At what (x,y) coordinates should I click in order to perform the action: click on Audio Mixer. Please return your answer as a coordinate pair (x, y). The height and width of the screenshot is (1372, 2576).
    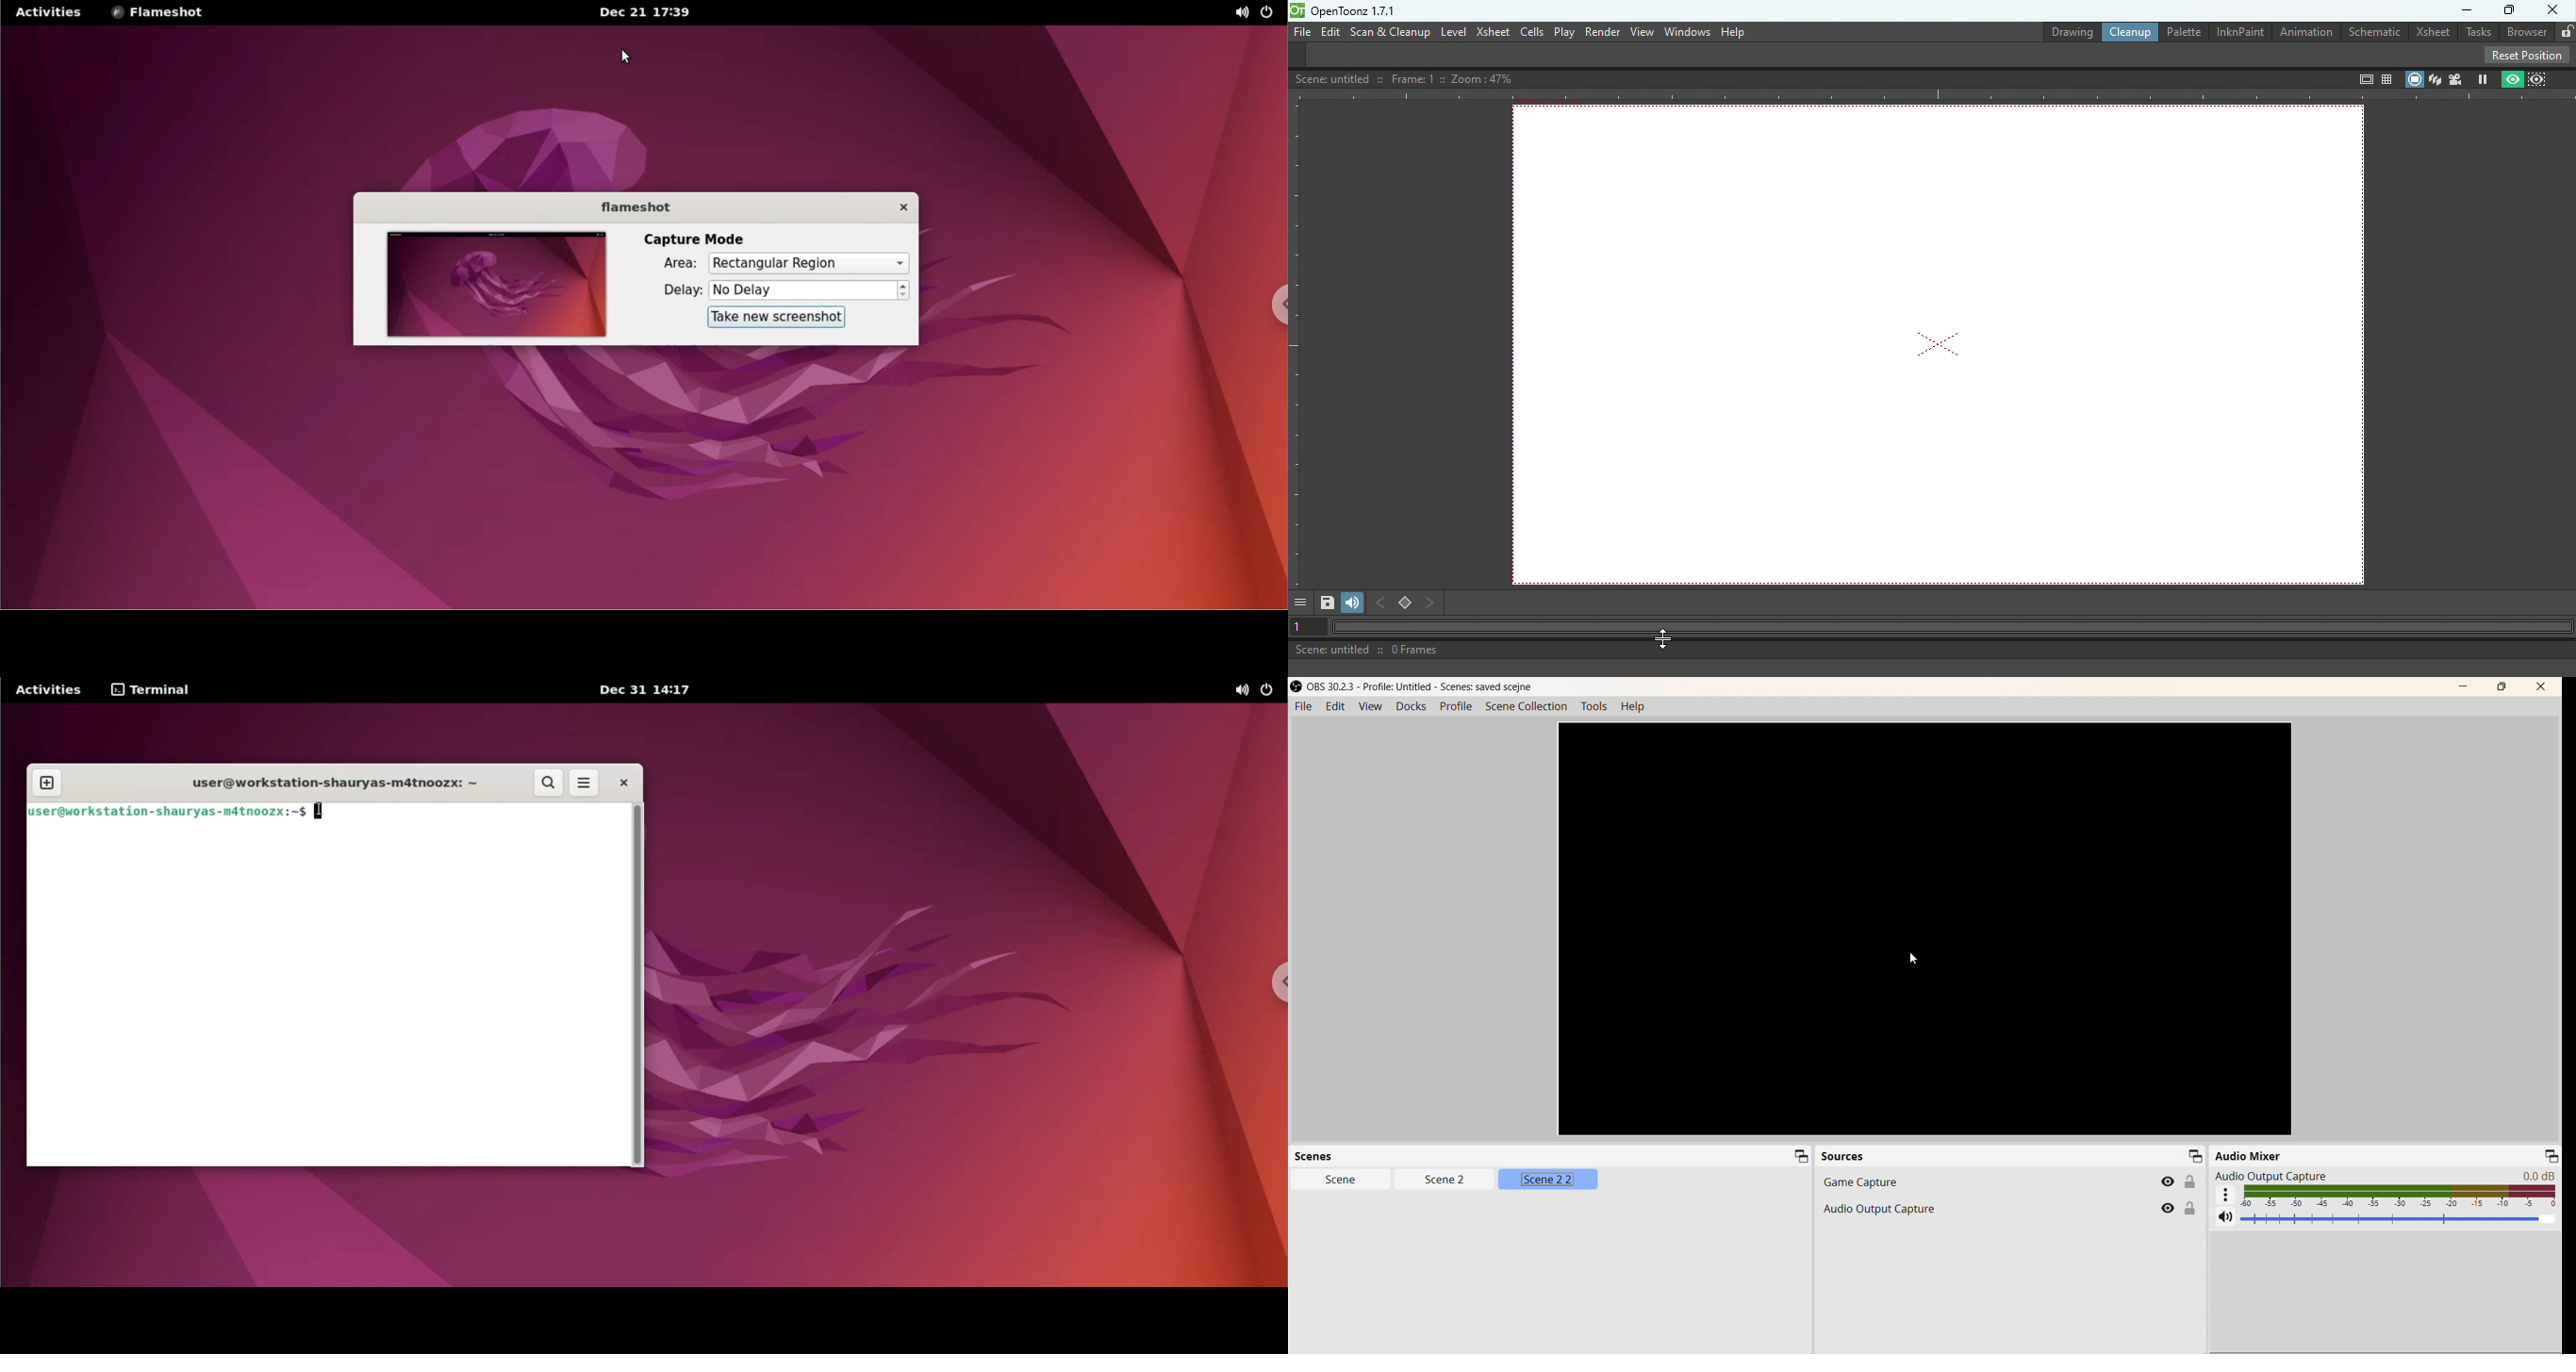
    Looking at the image, I should click on (2249, 1155).